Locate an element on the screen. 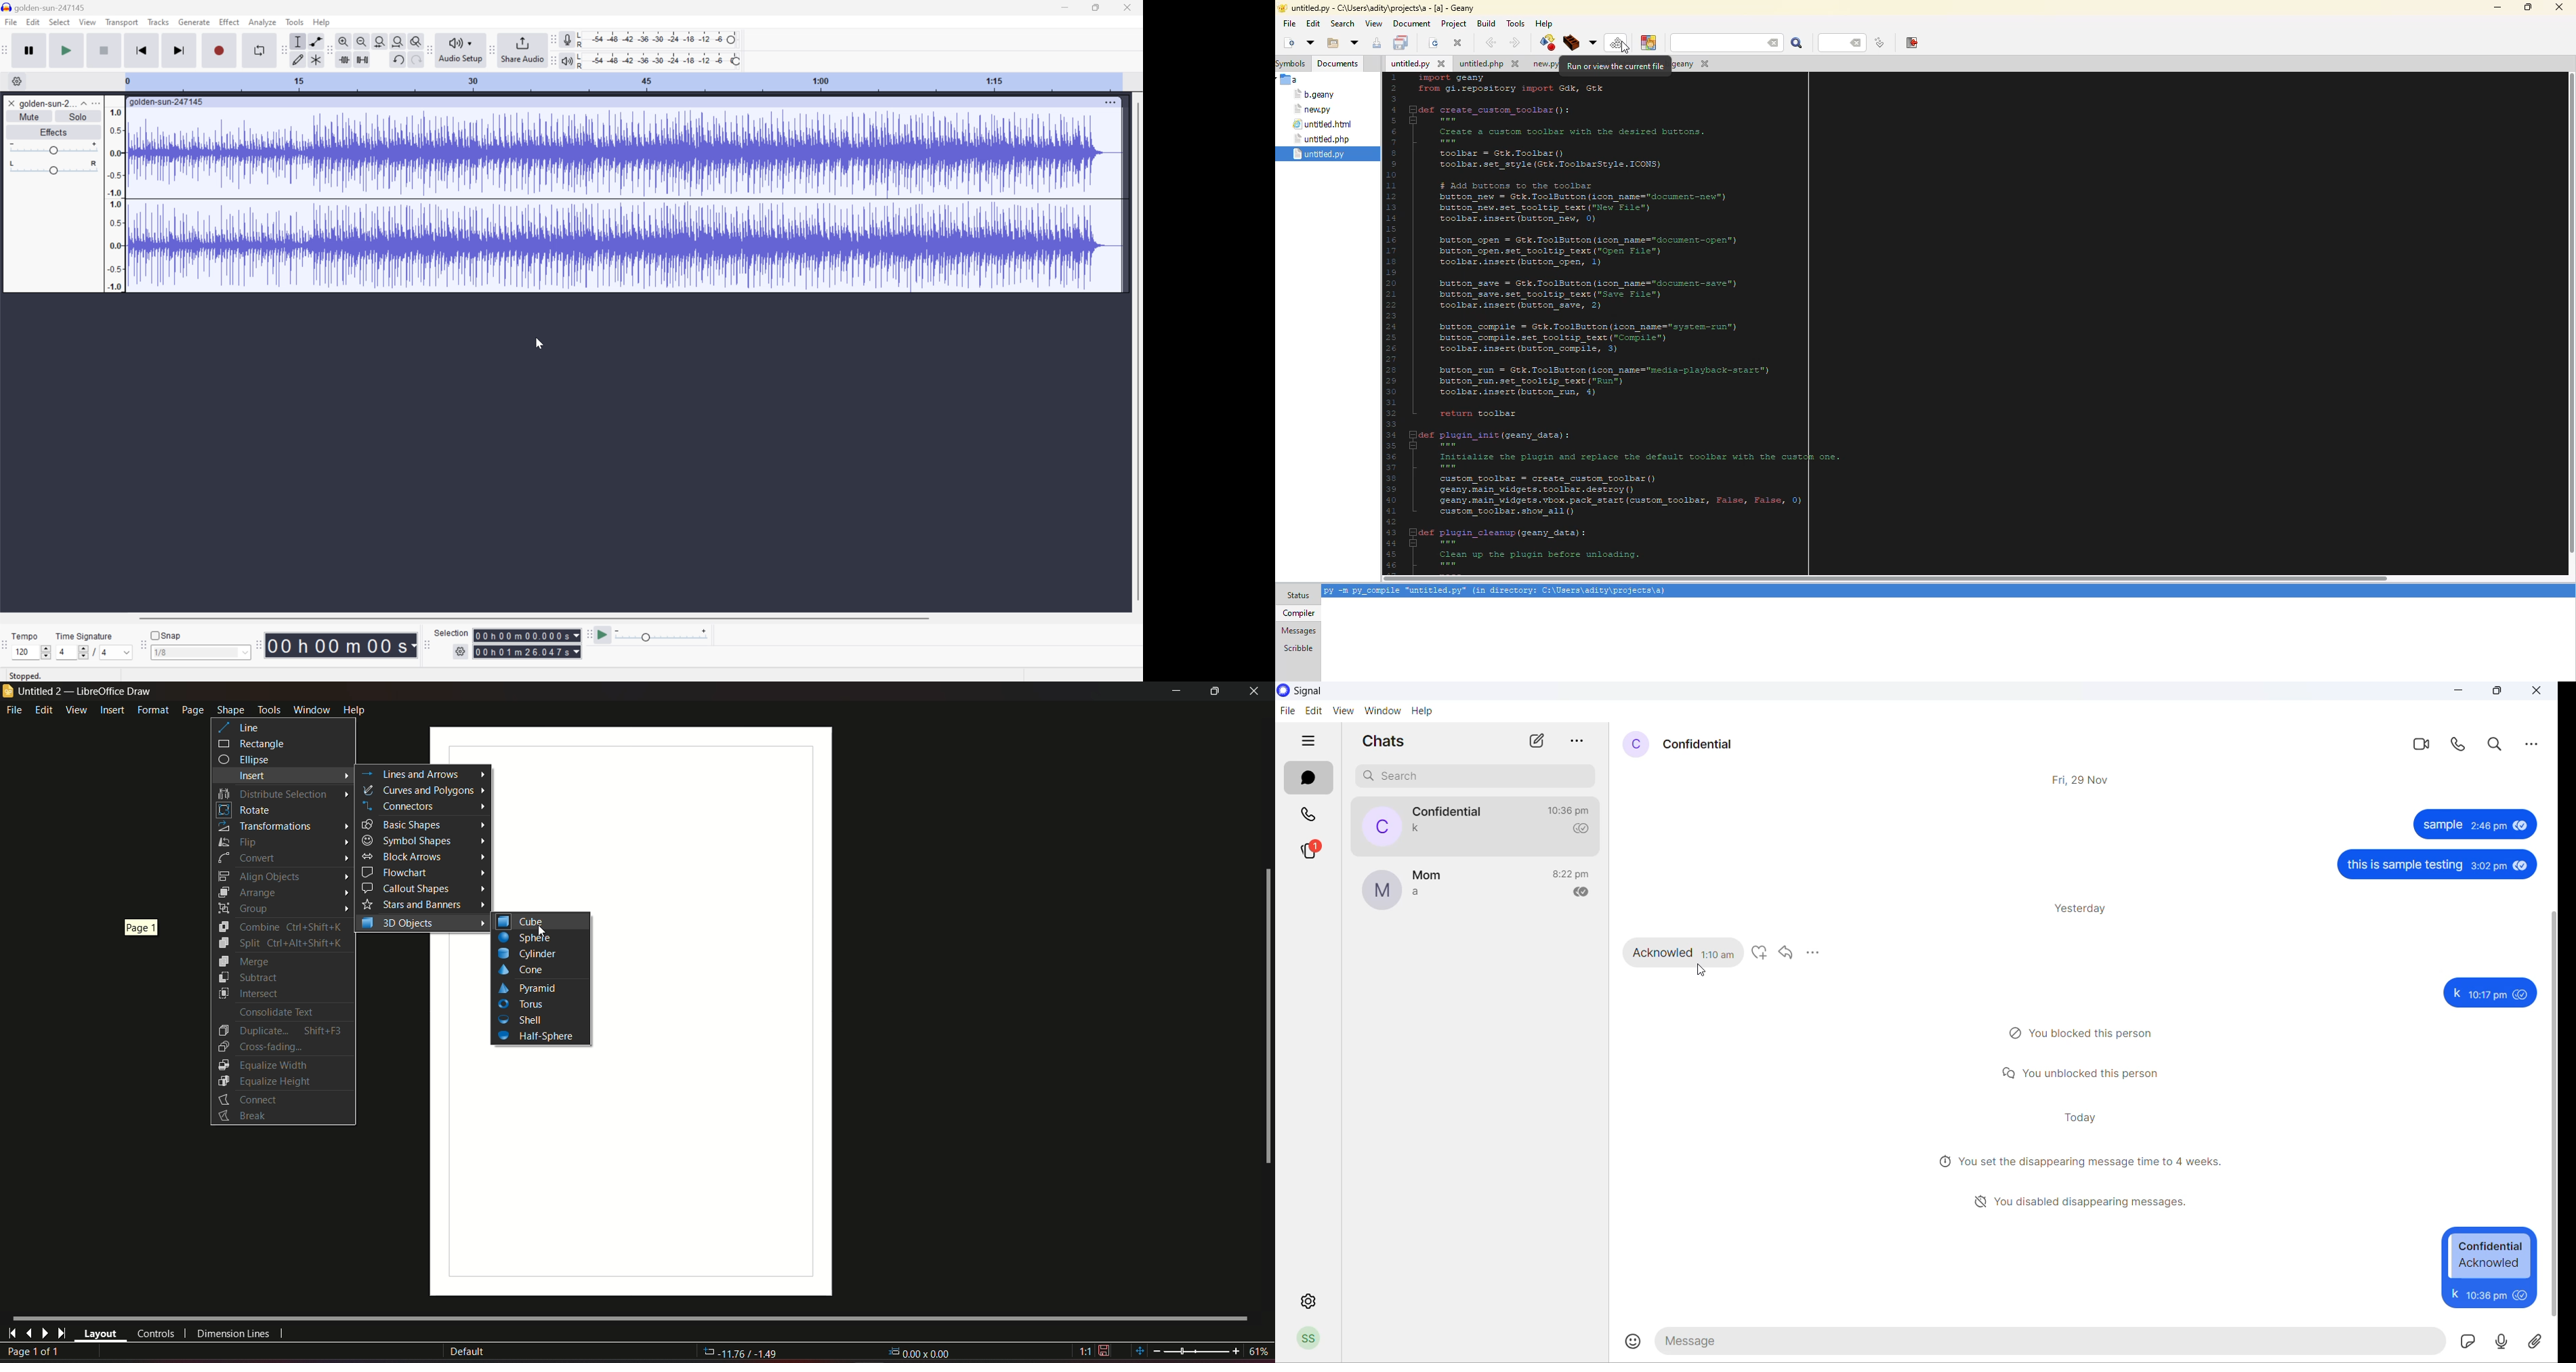 The width and height of the screenshot is (2576, 1372). Audacity play at speed toolbar is located at coordinates (588, 633).